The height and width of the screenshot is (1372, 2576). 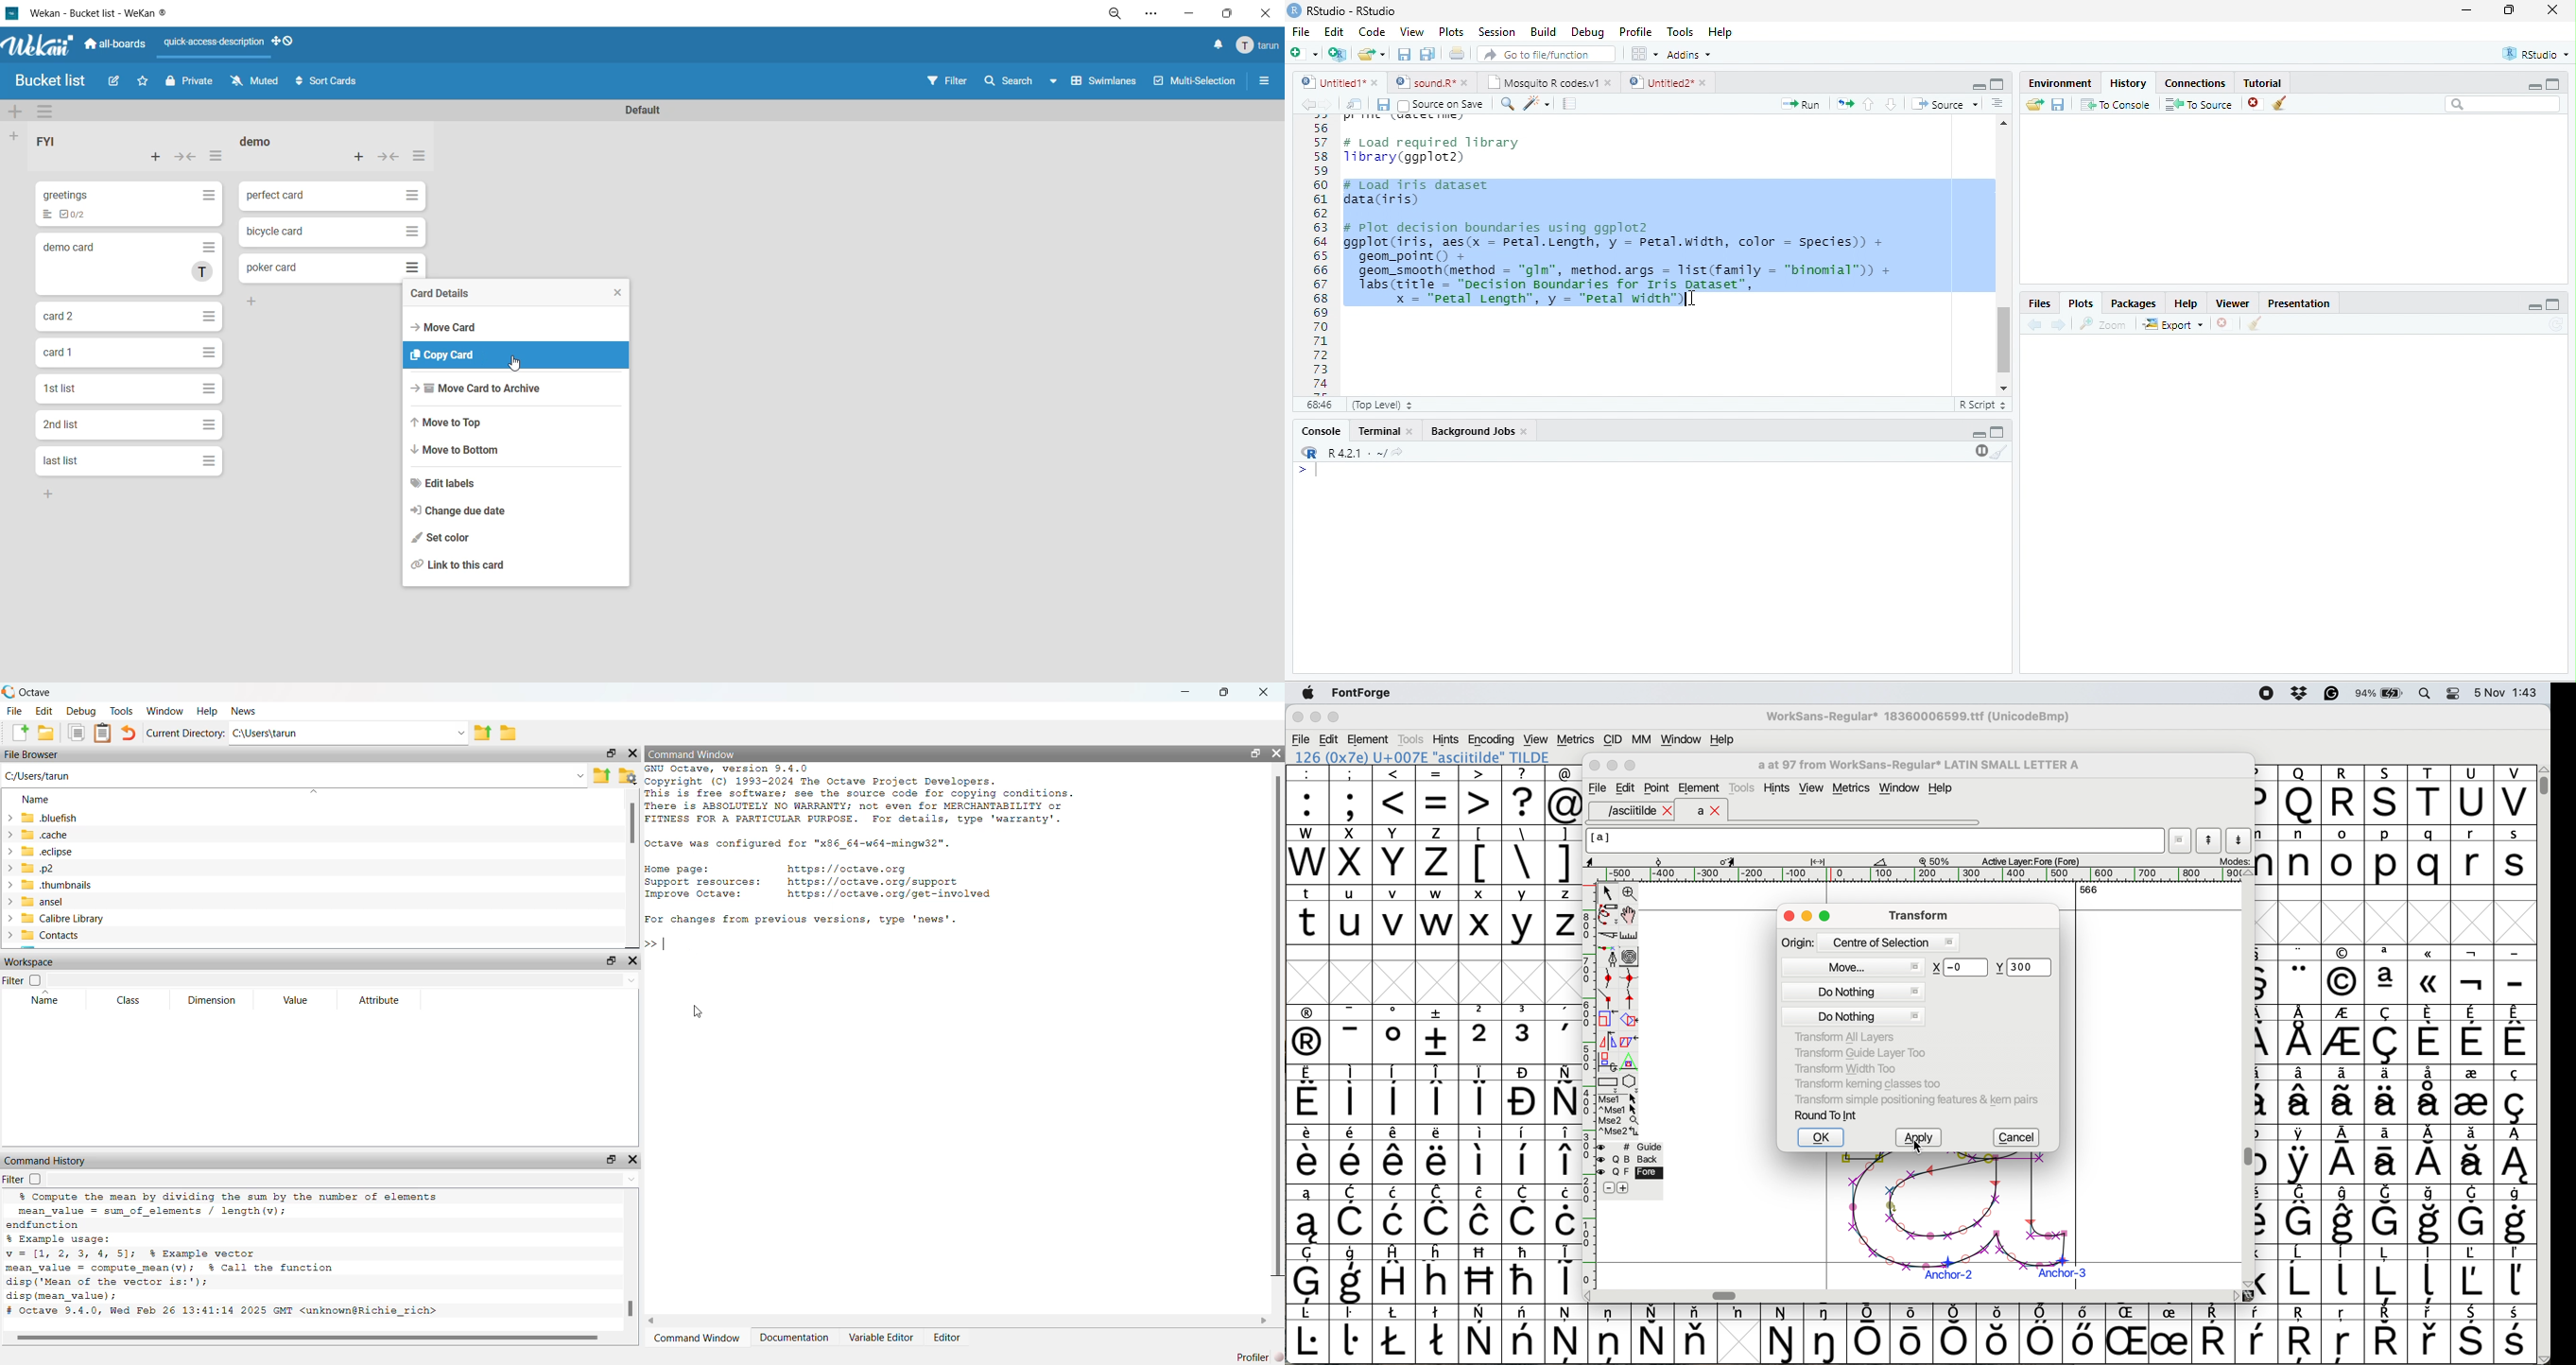 What do you see at coordinates (1541, 82) in the screenshot?
I see `Mosquito R codes.v1` at bounding box center [1541, 82].